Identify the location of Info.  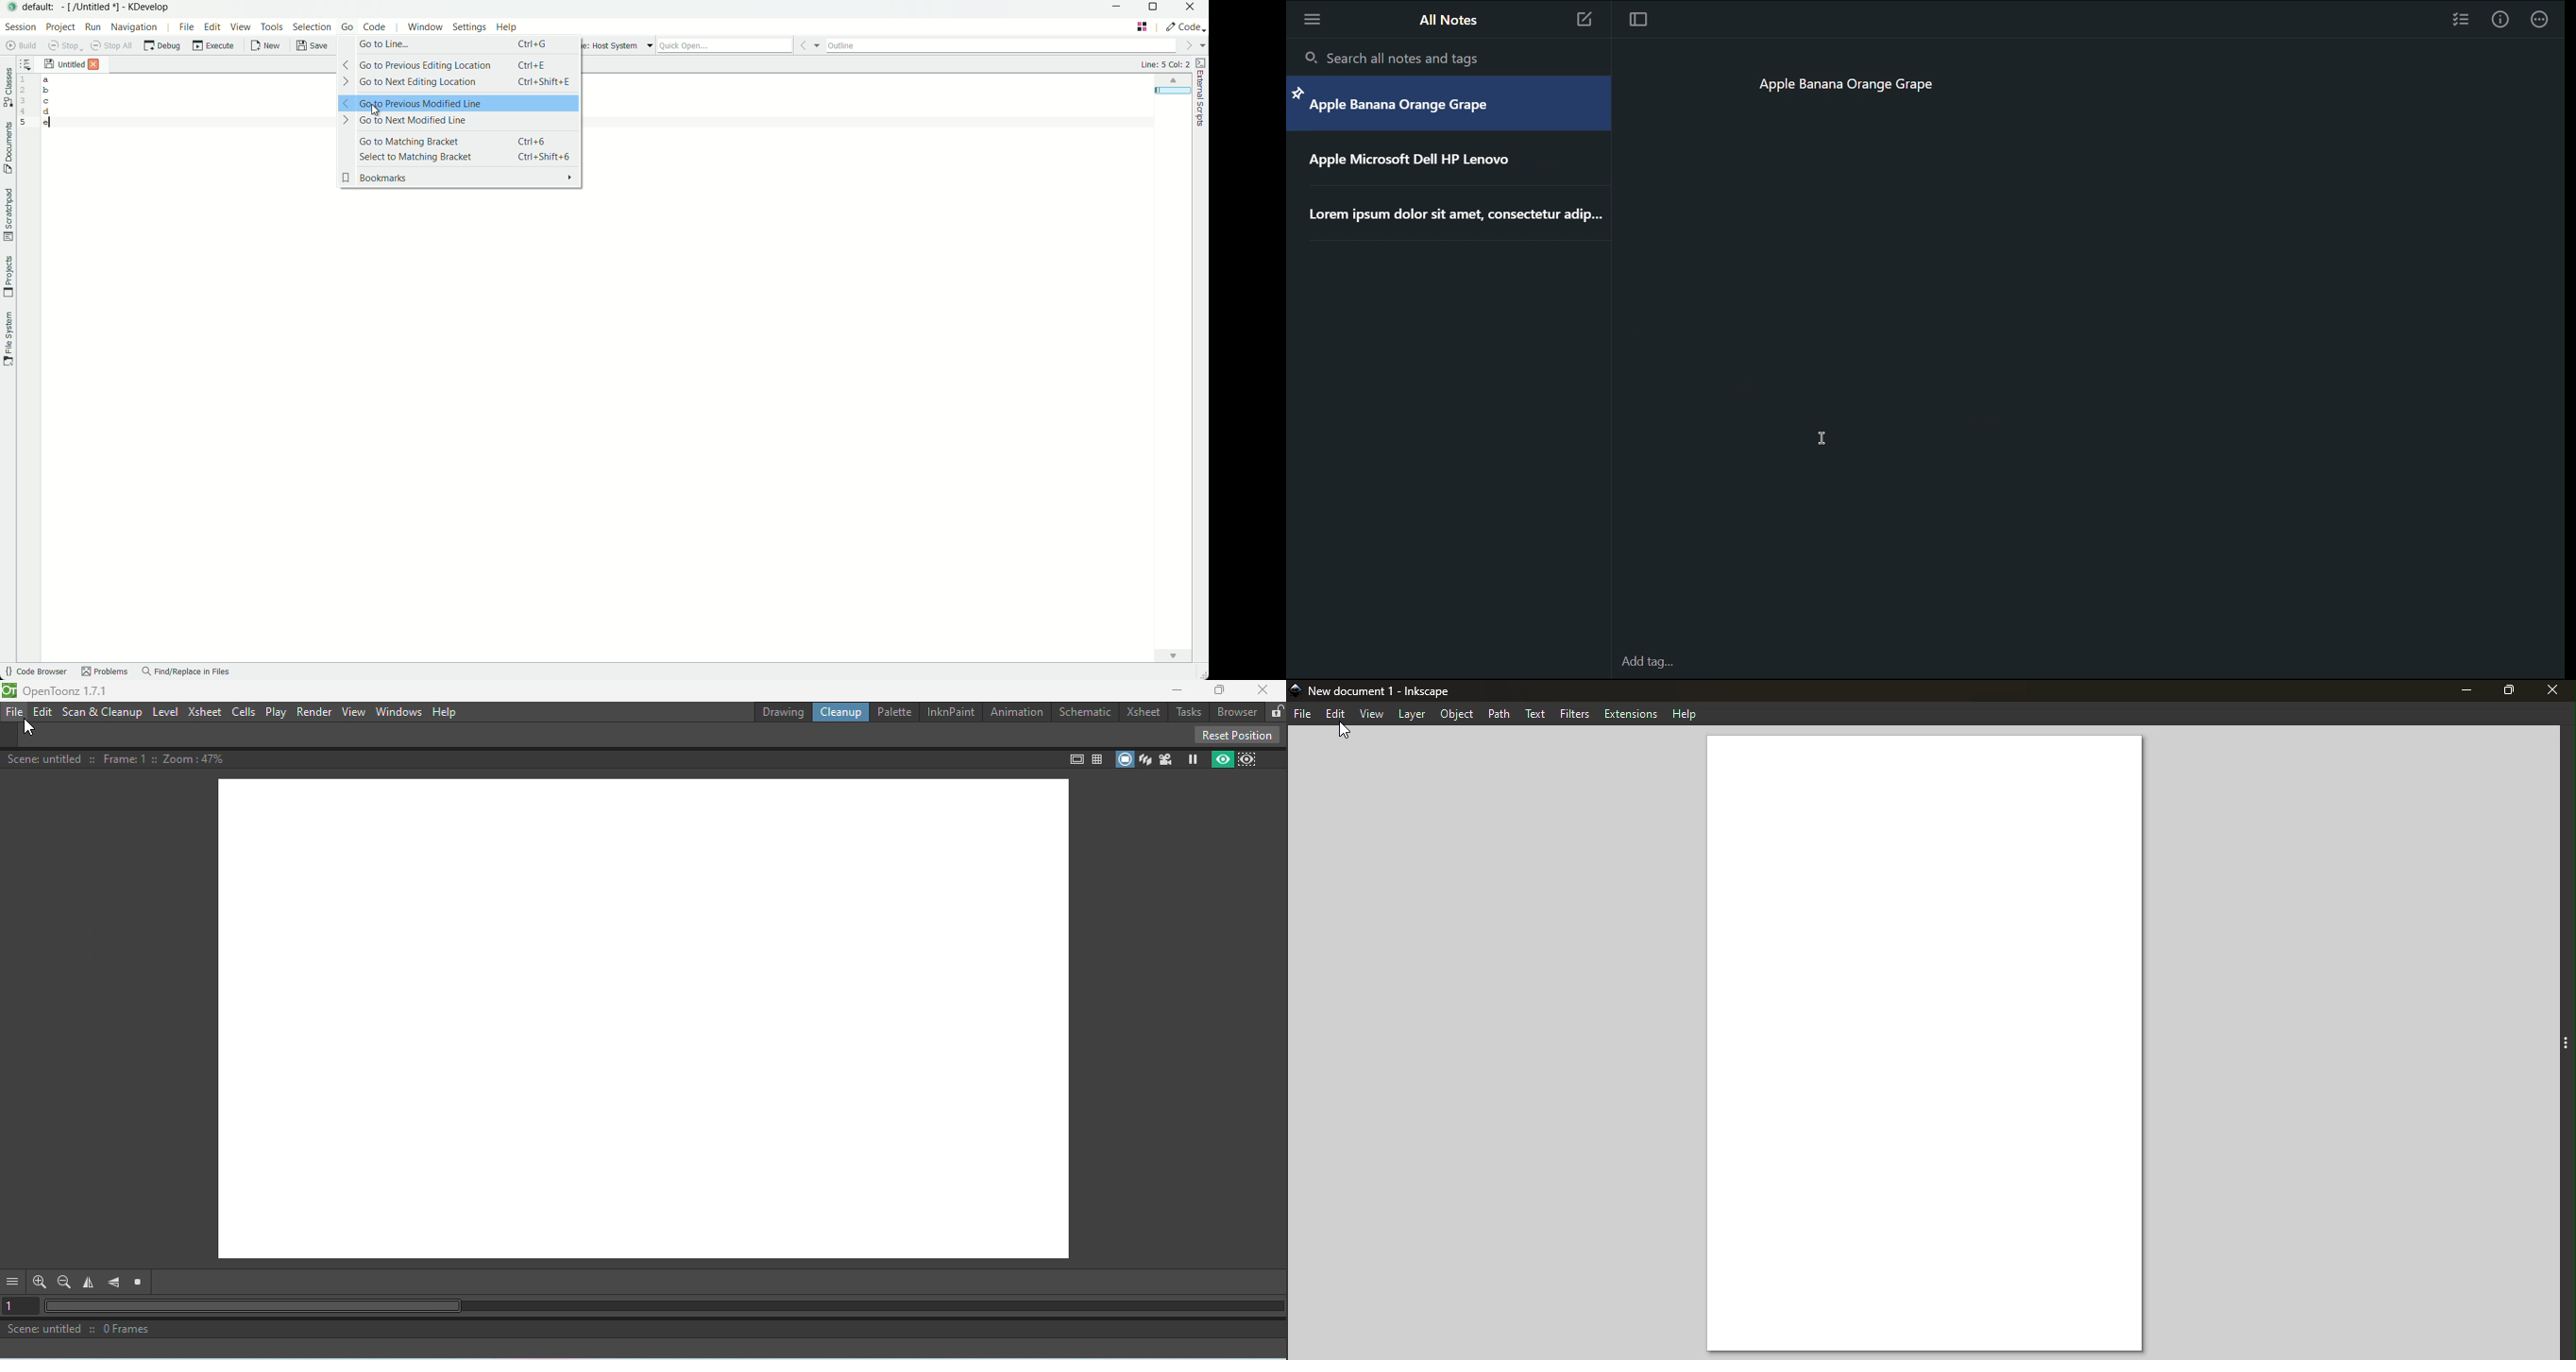
(2502, 18).